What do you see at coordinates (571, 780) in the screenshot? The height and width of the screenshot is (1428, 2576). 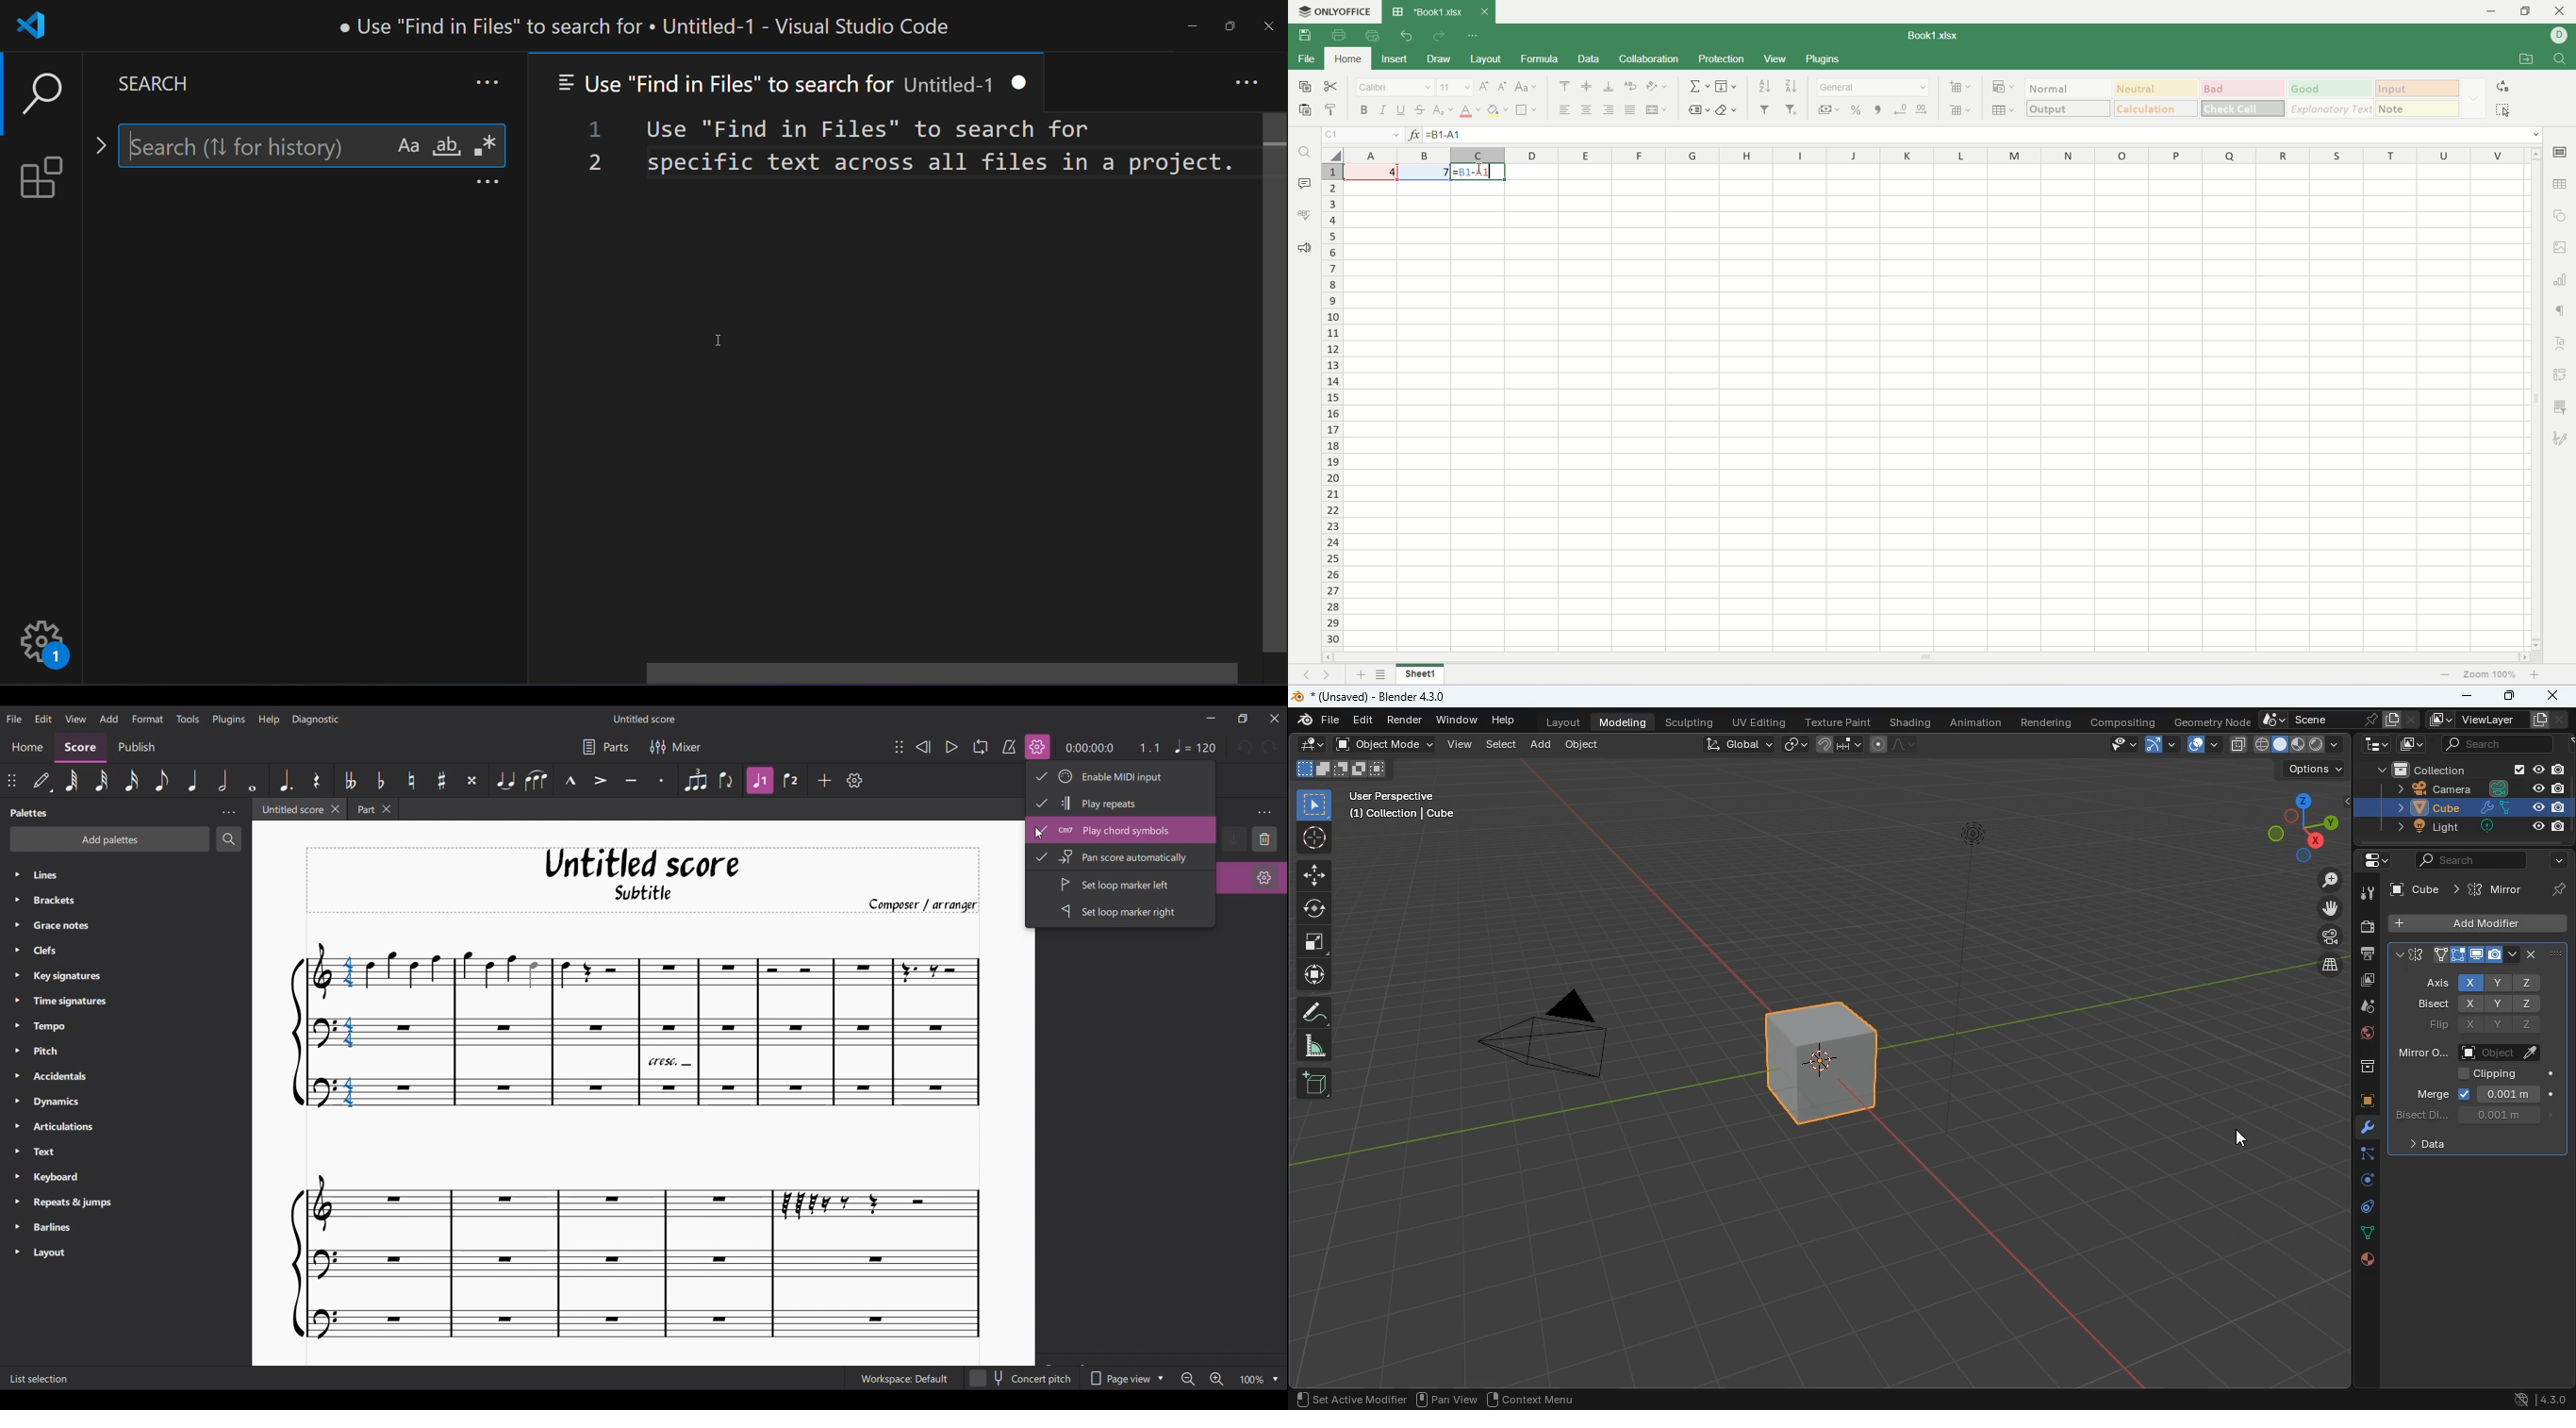 I see `Marcato` at bounding box center [571, 780].